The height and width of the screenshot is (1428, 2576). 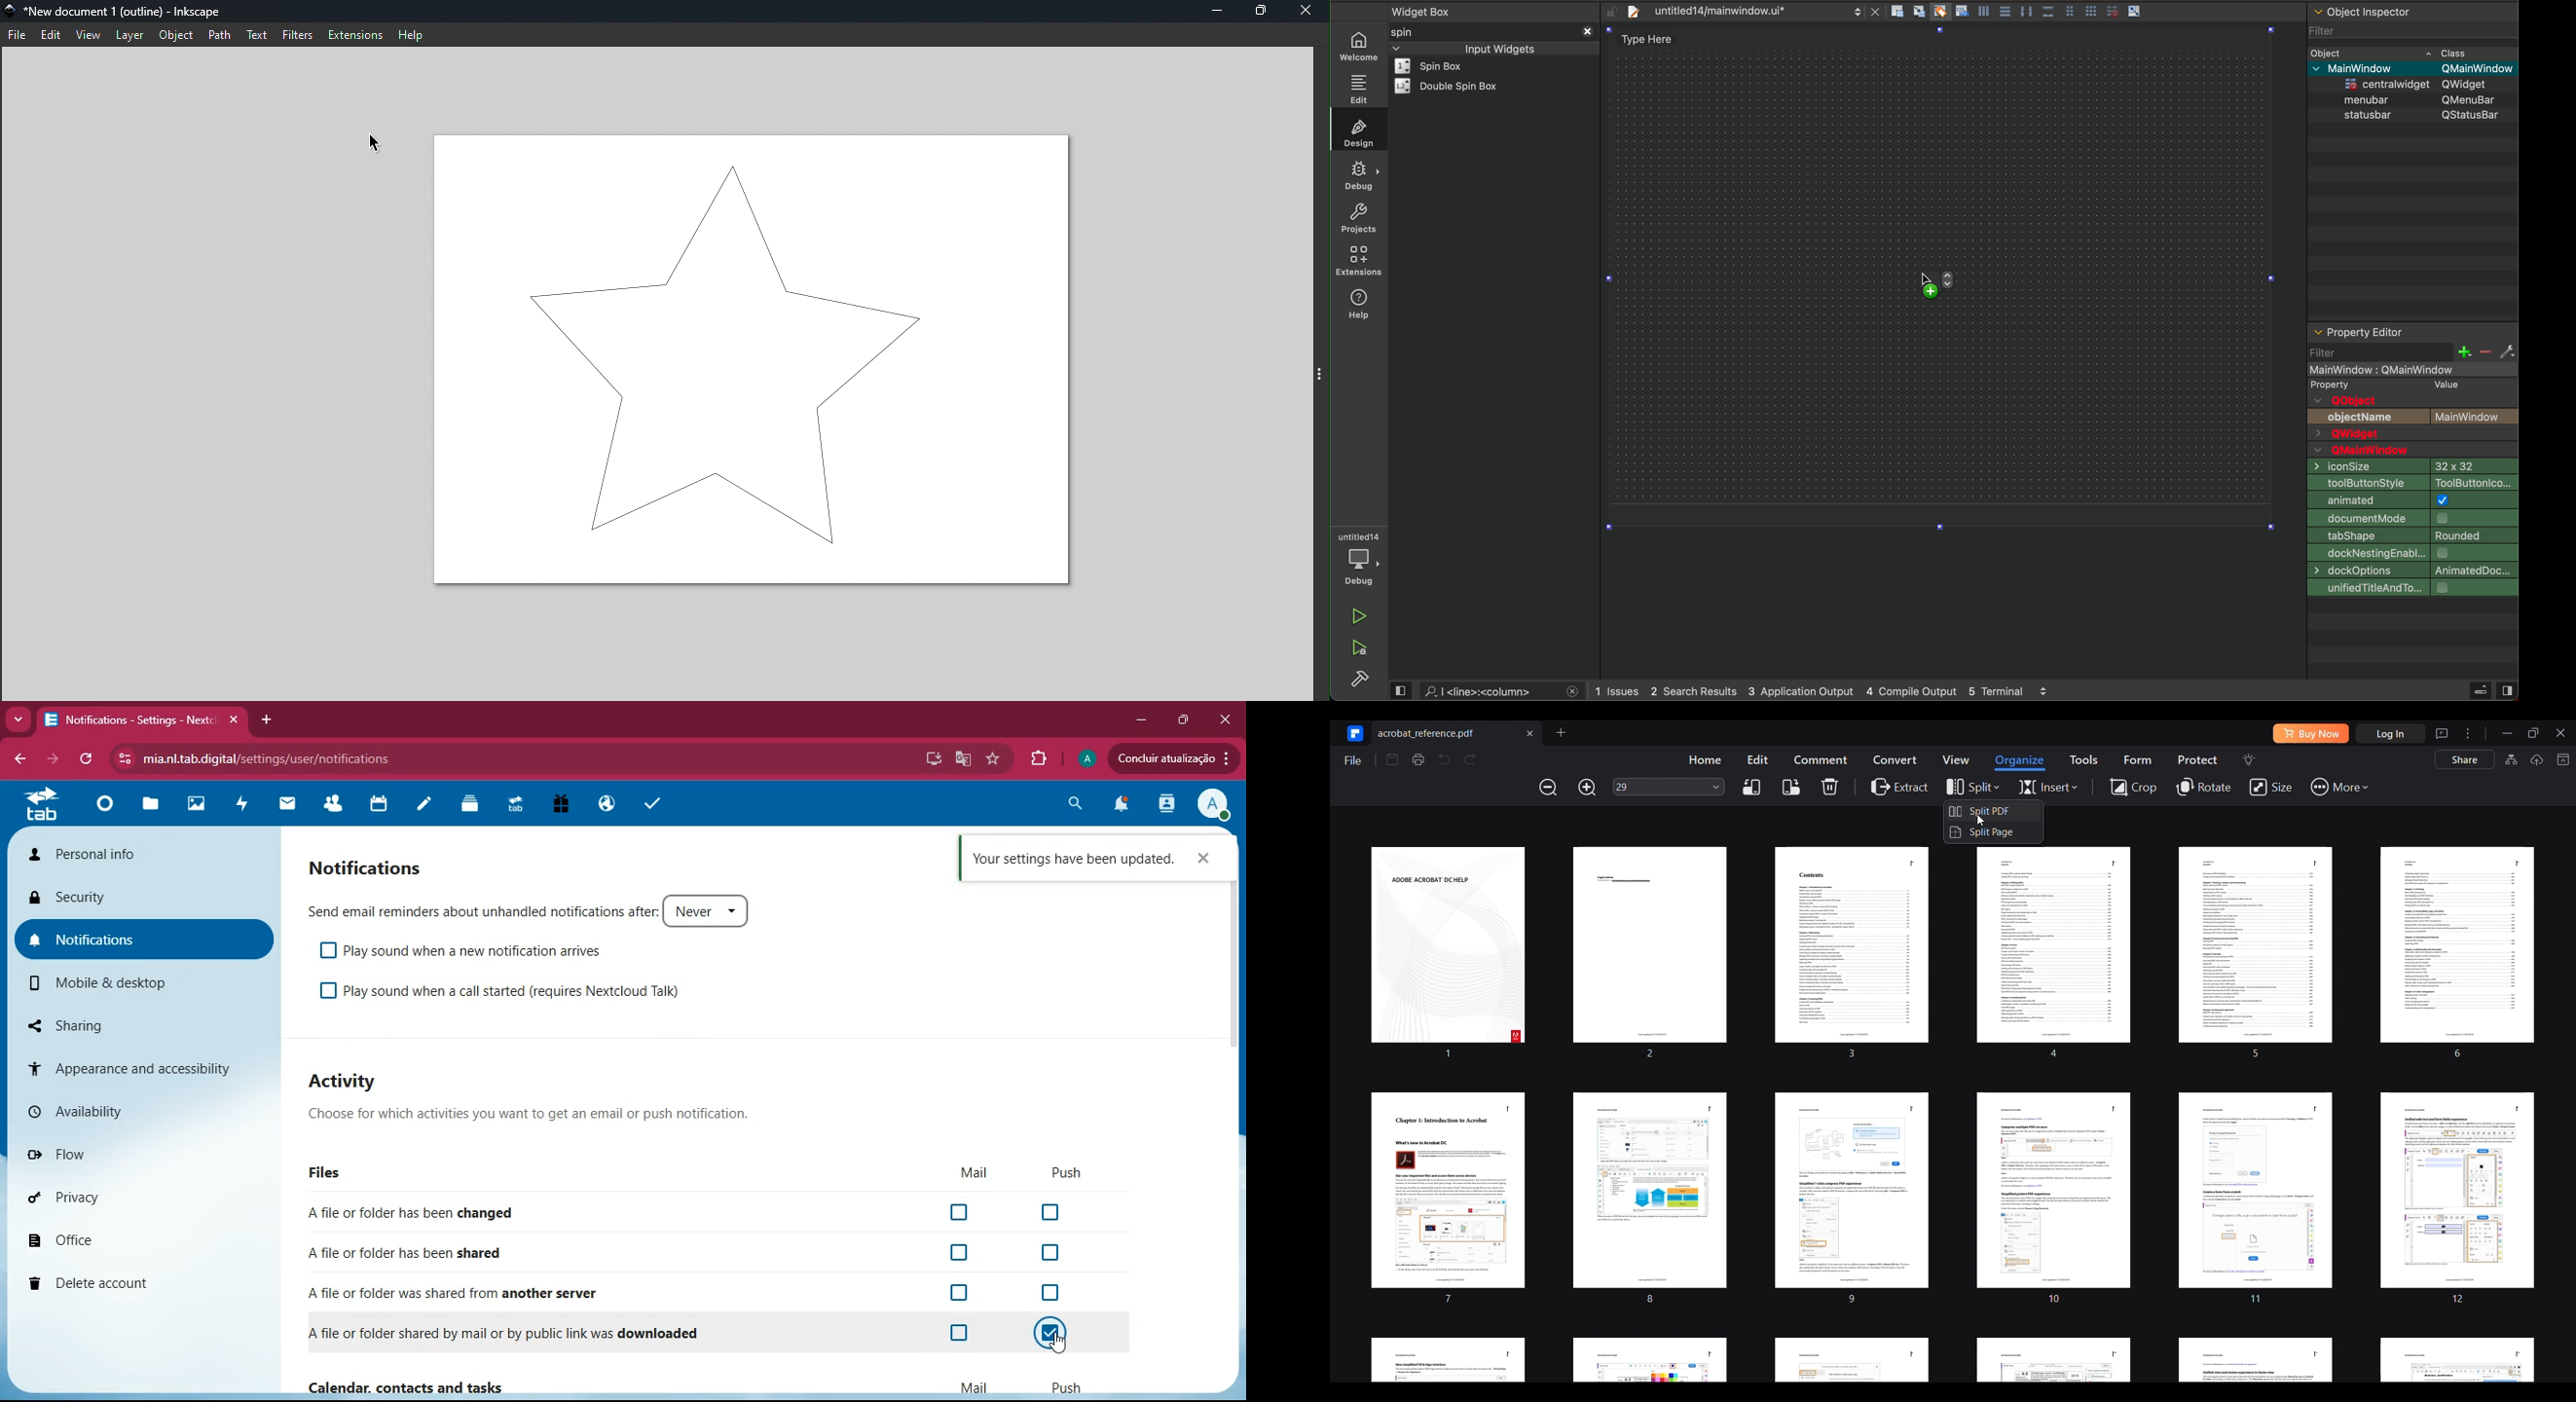 I want to click on files, so click(x=329, y=1174).